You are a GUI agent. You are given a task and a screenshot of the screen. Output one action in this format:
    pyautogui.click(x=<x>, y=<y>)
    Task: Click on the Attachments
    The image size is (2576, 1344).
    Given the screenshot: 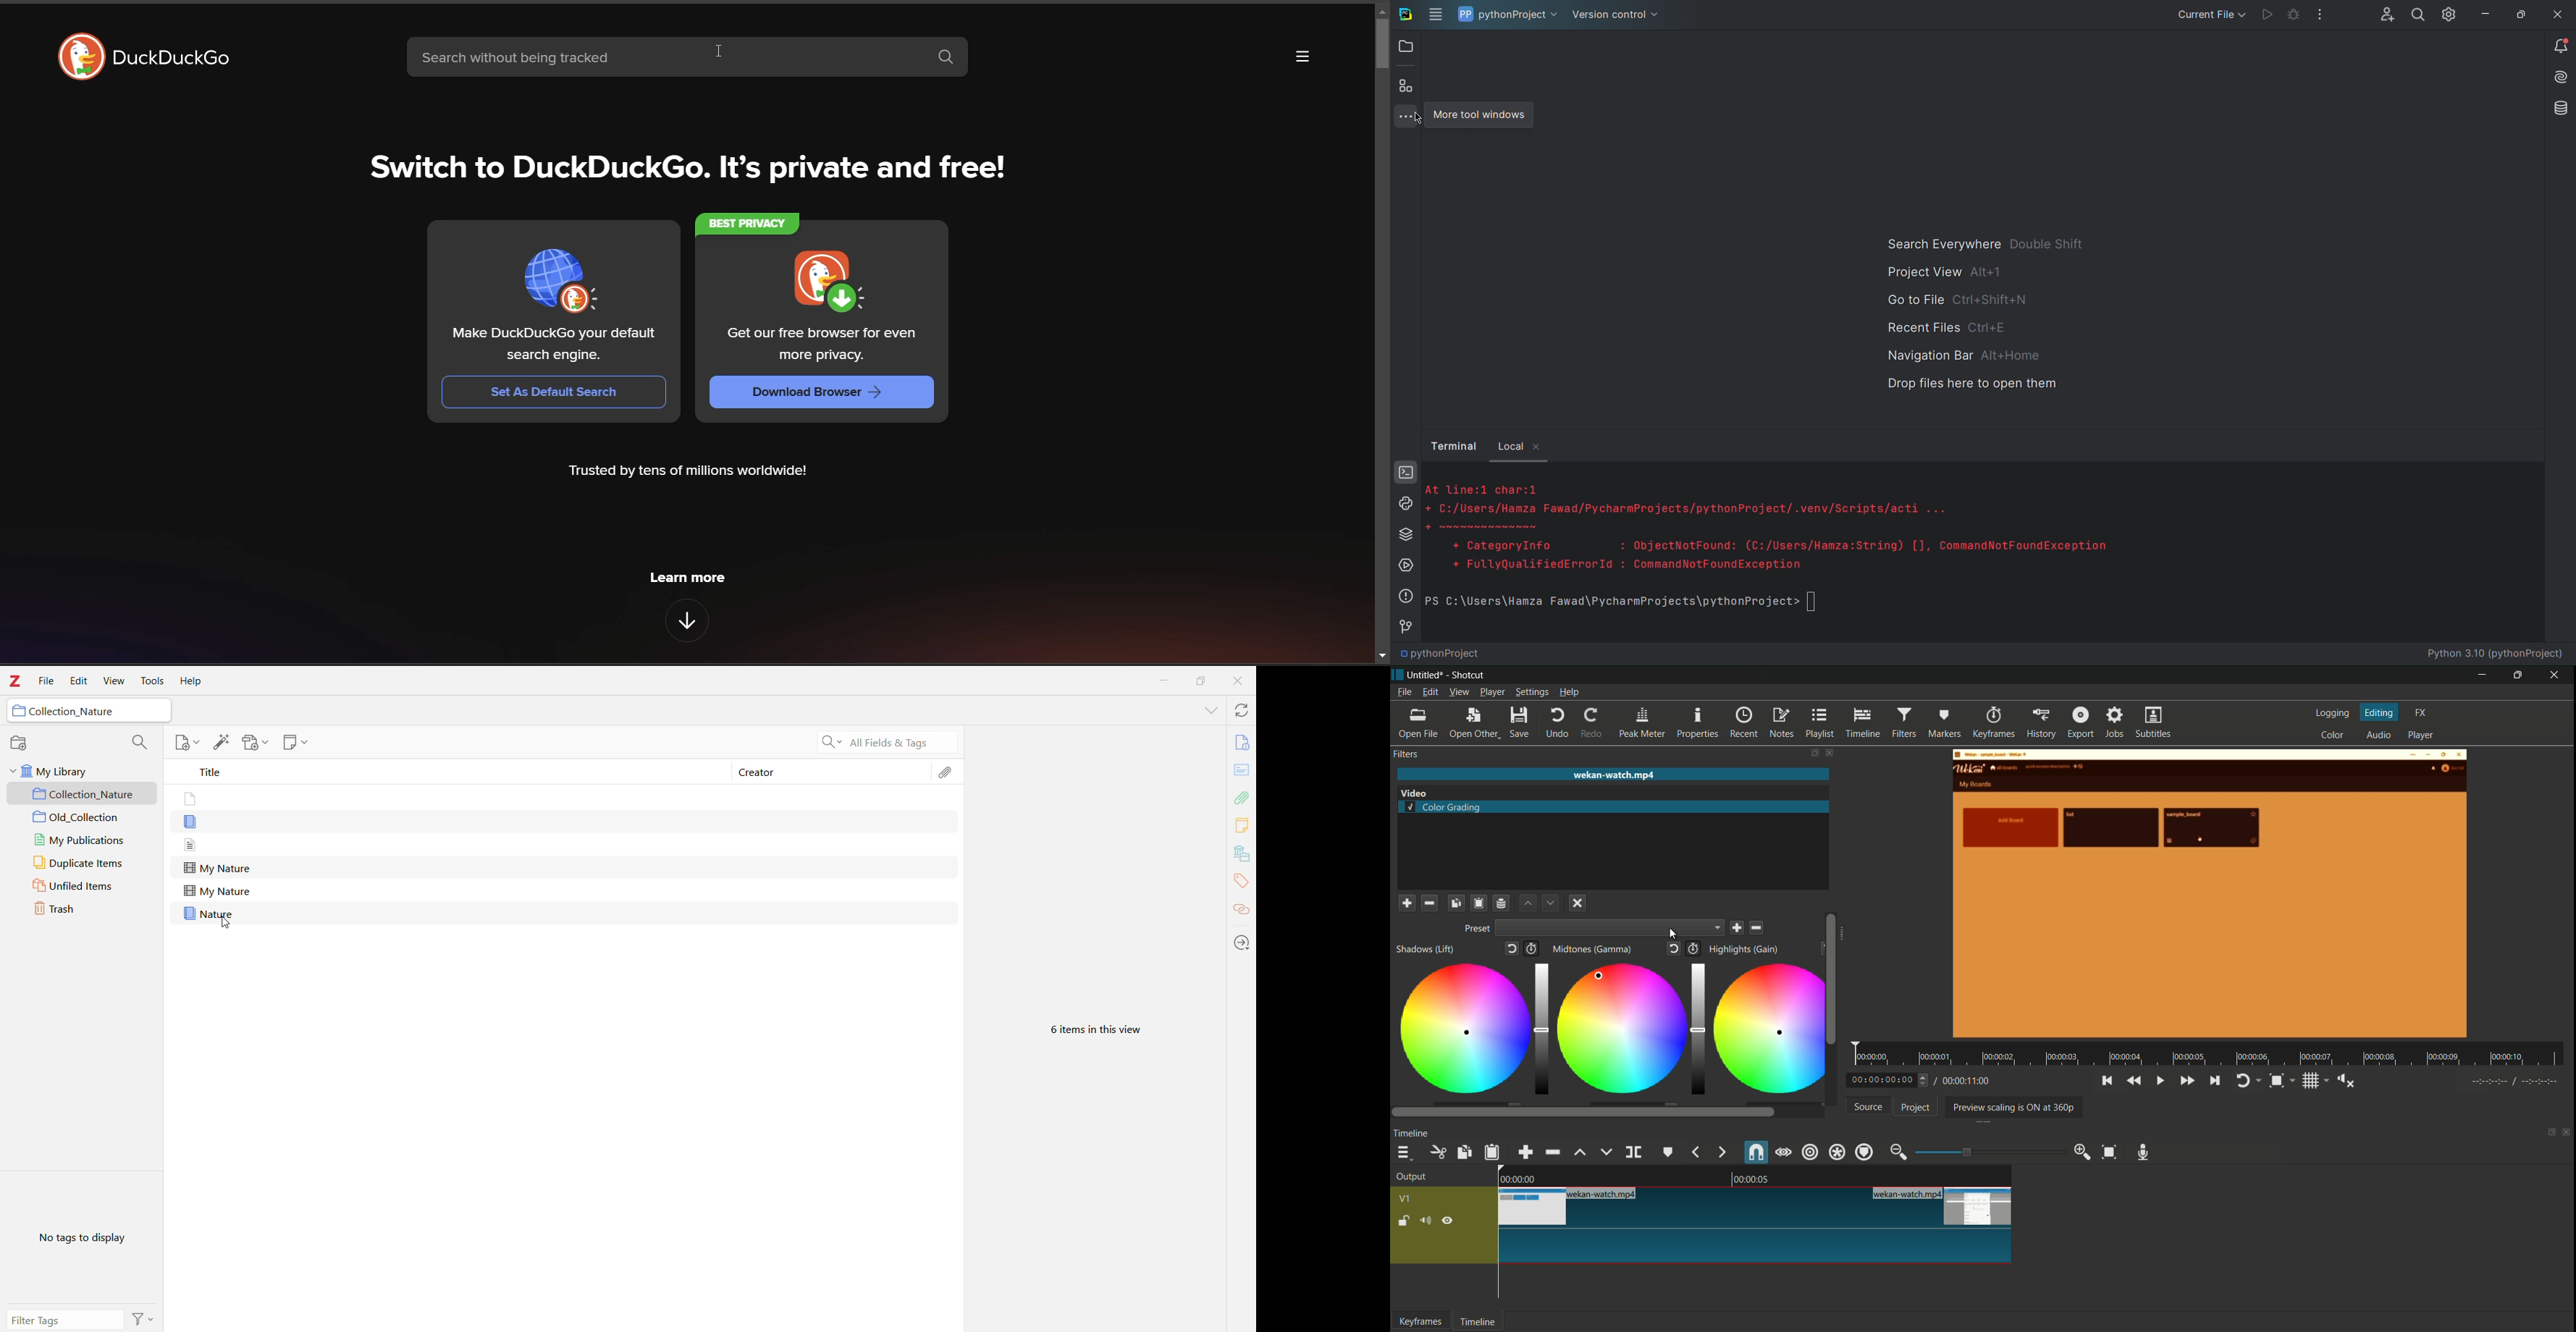 What is the action you would take?
    pyautogui.click(x=947, y=775)
    